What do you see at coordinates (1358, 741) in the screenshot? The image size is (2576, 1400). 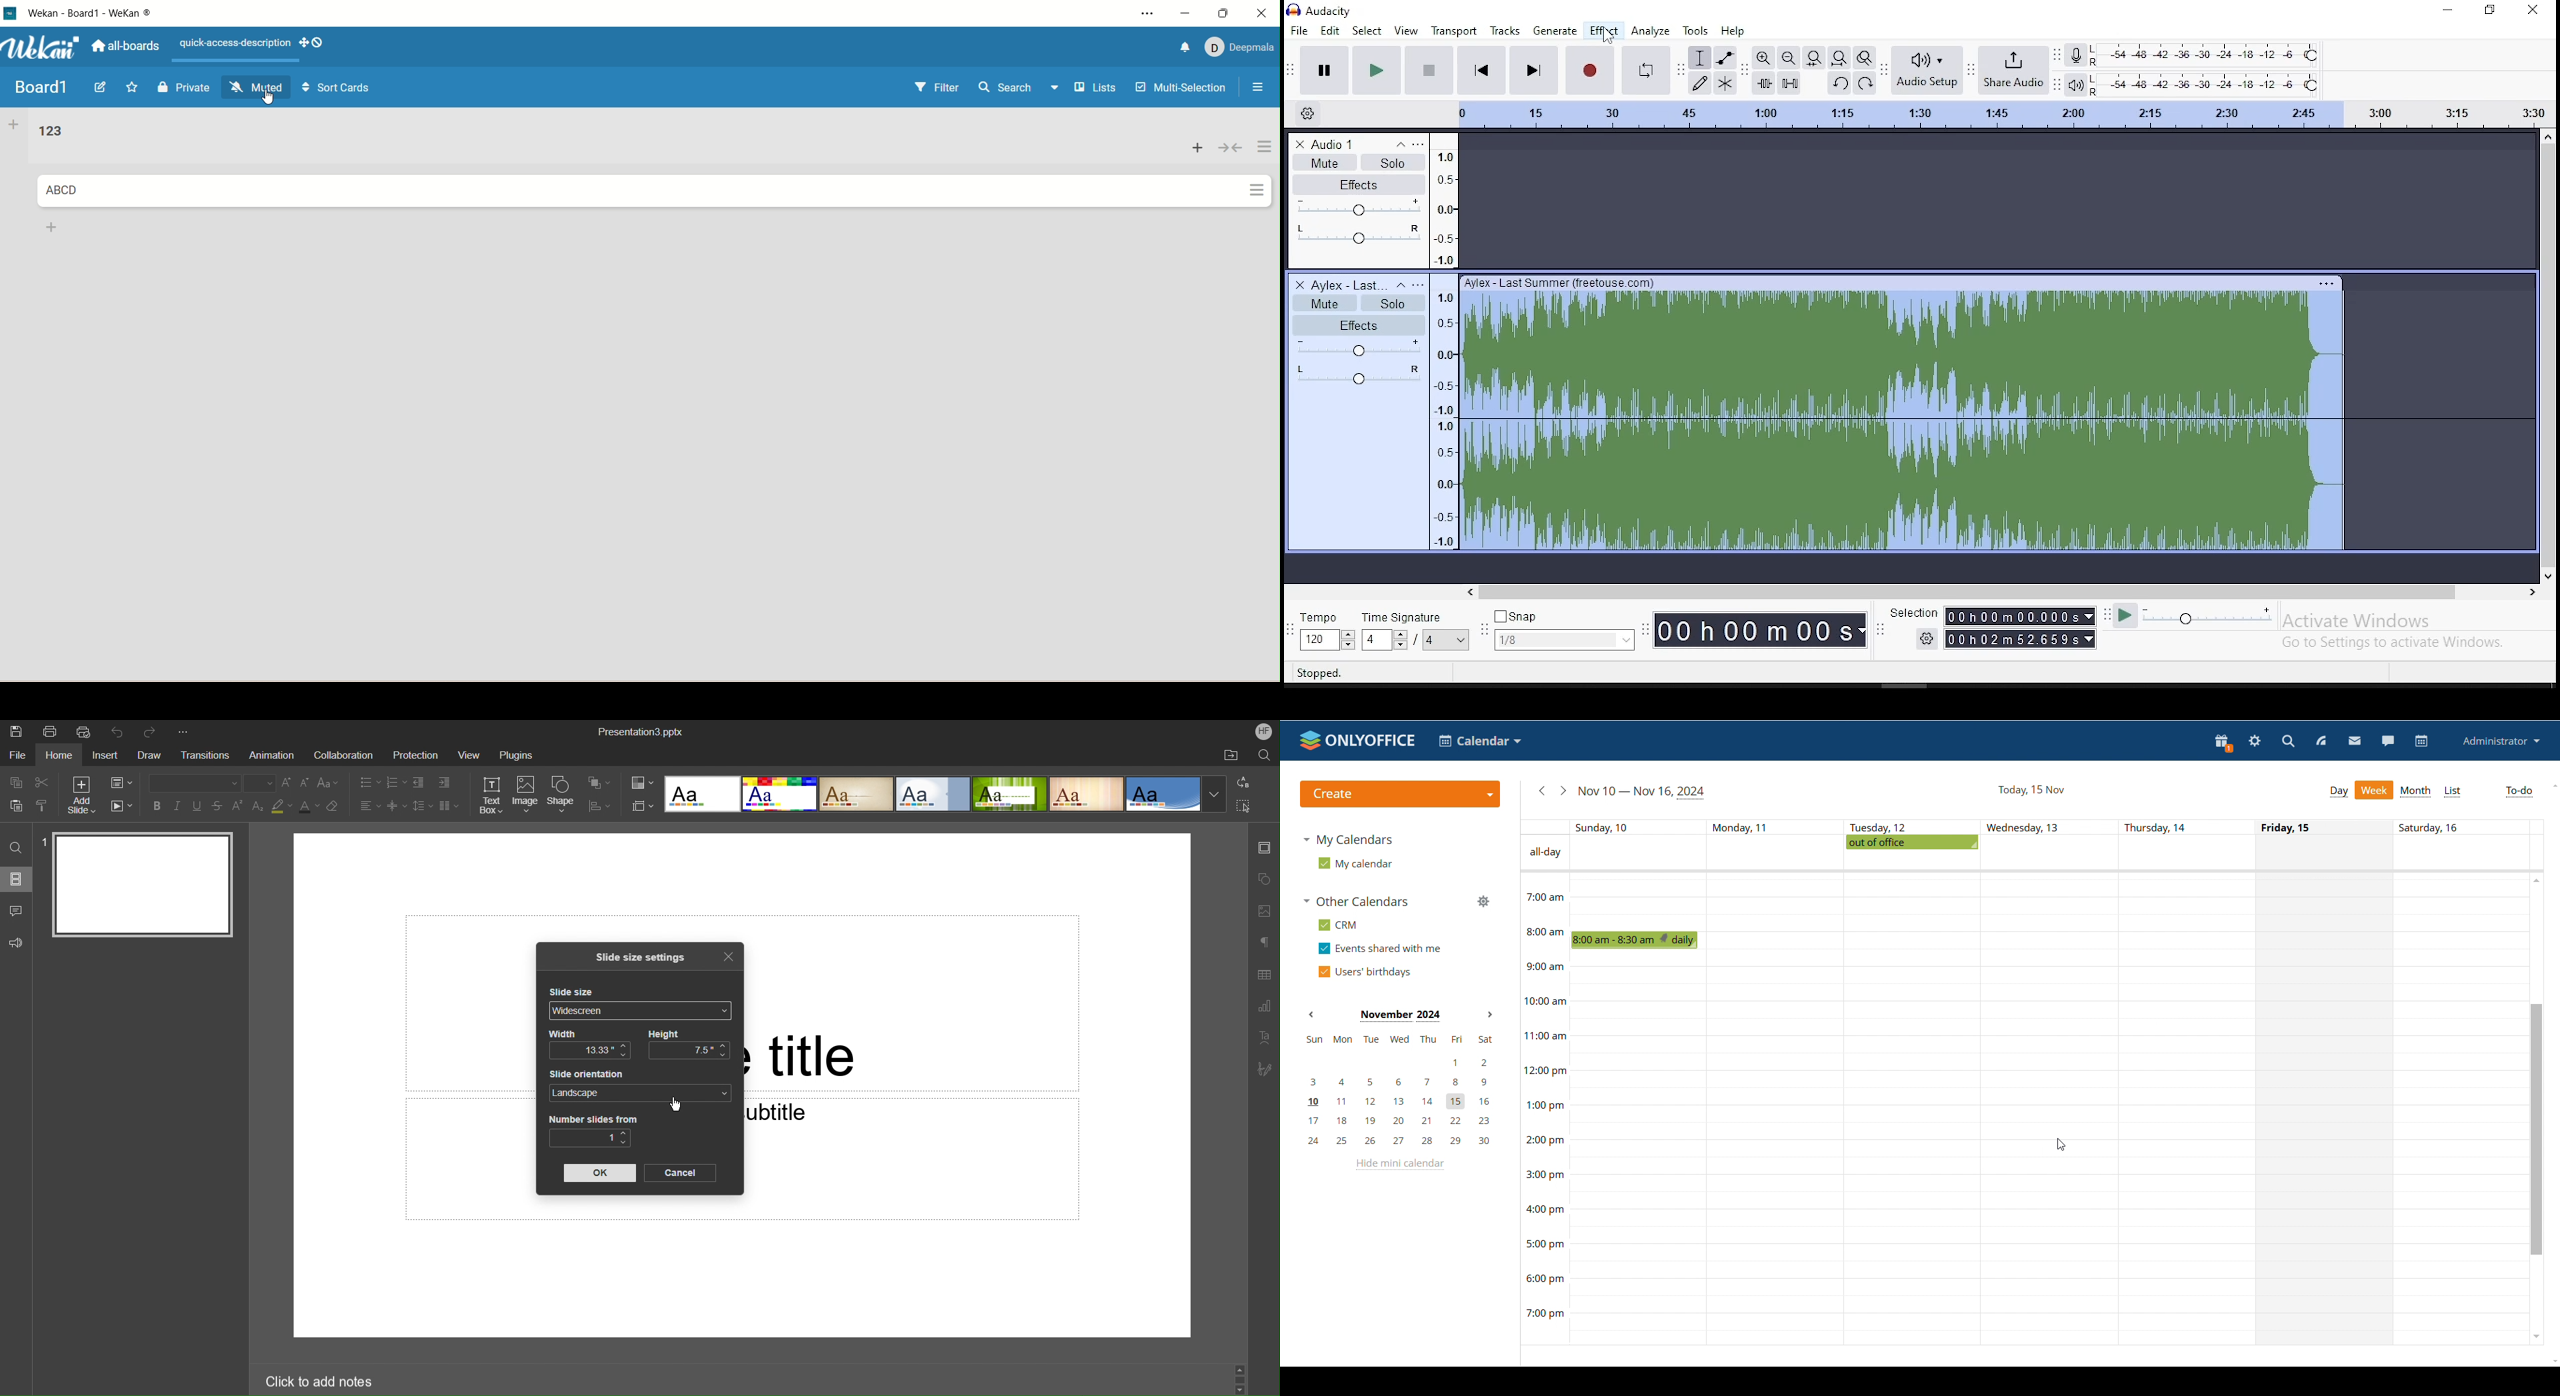 I see `logo` at bounding box center [1358, 741].